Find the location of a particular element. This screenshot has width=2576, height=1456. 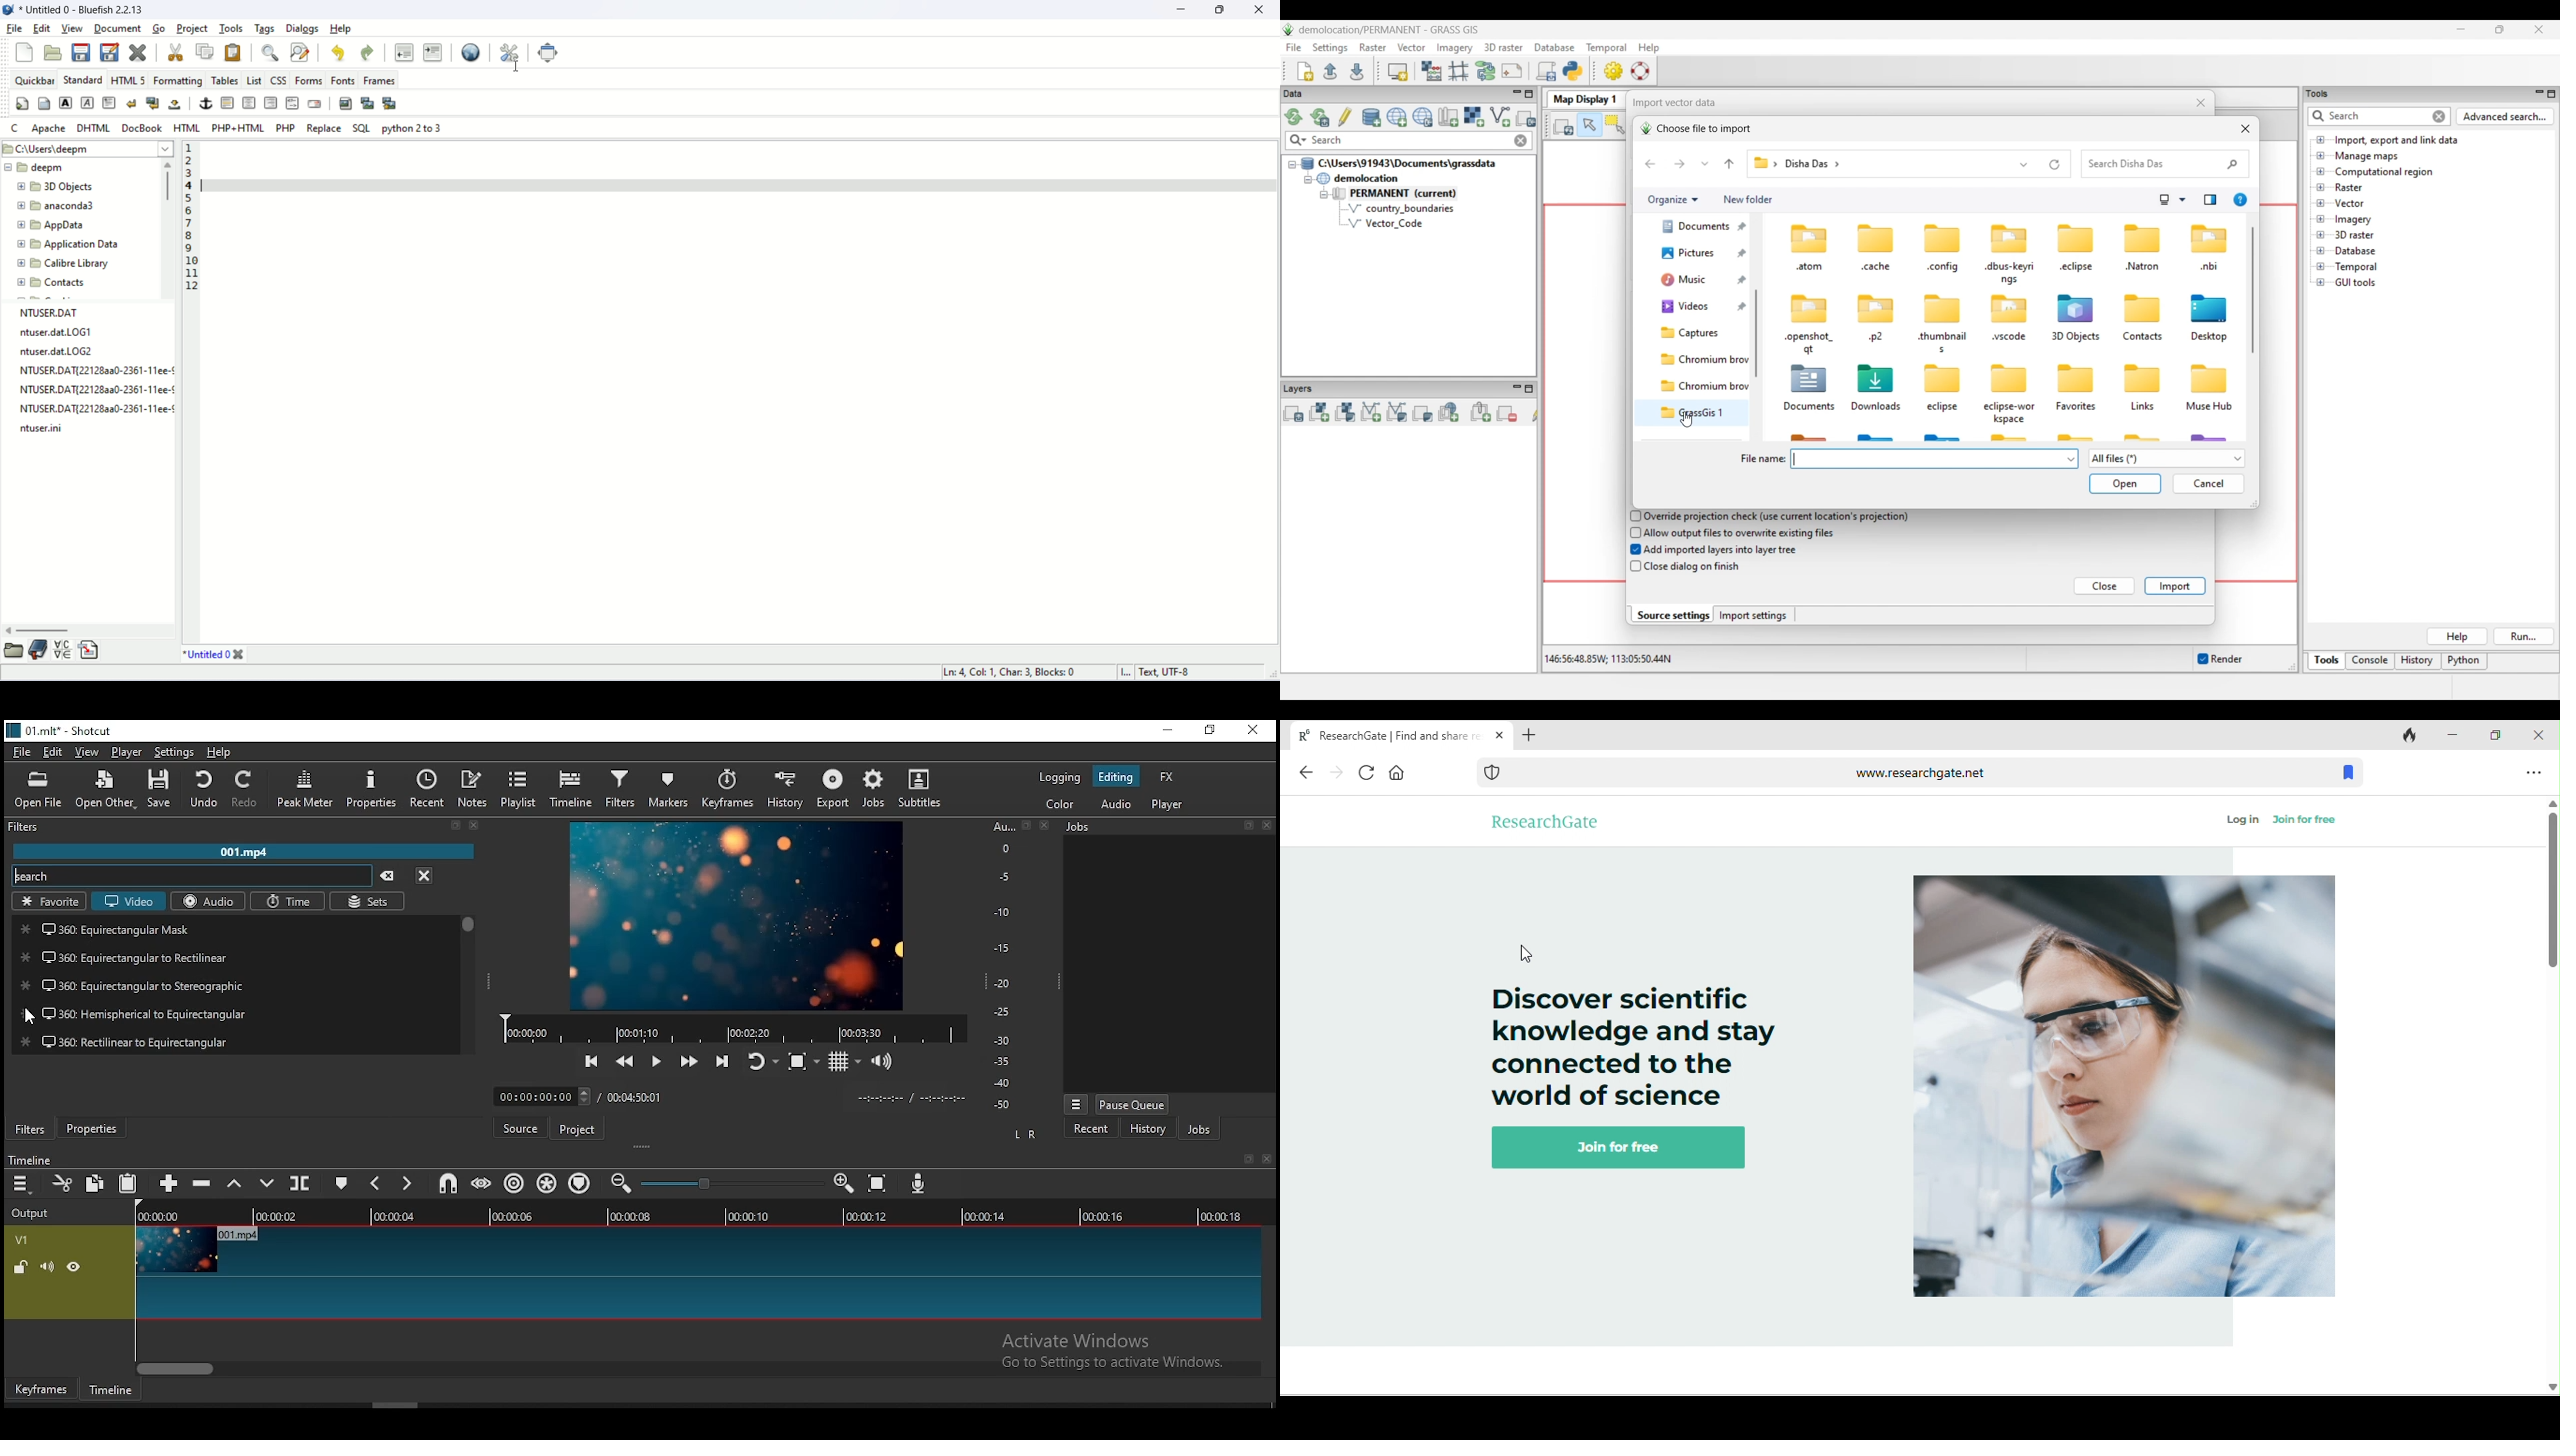

skip to previous point is located at coordinates (592, 1063).